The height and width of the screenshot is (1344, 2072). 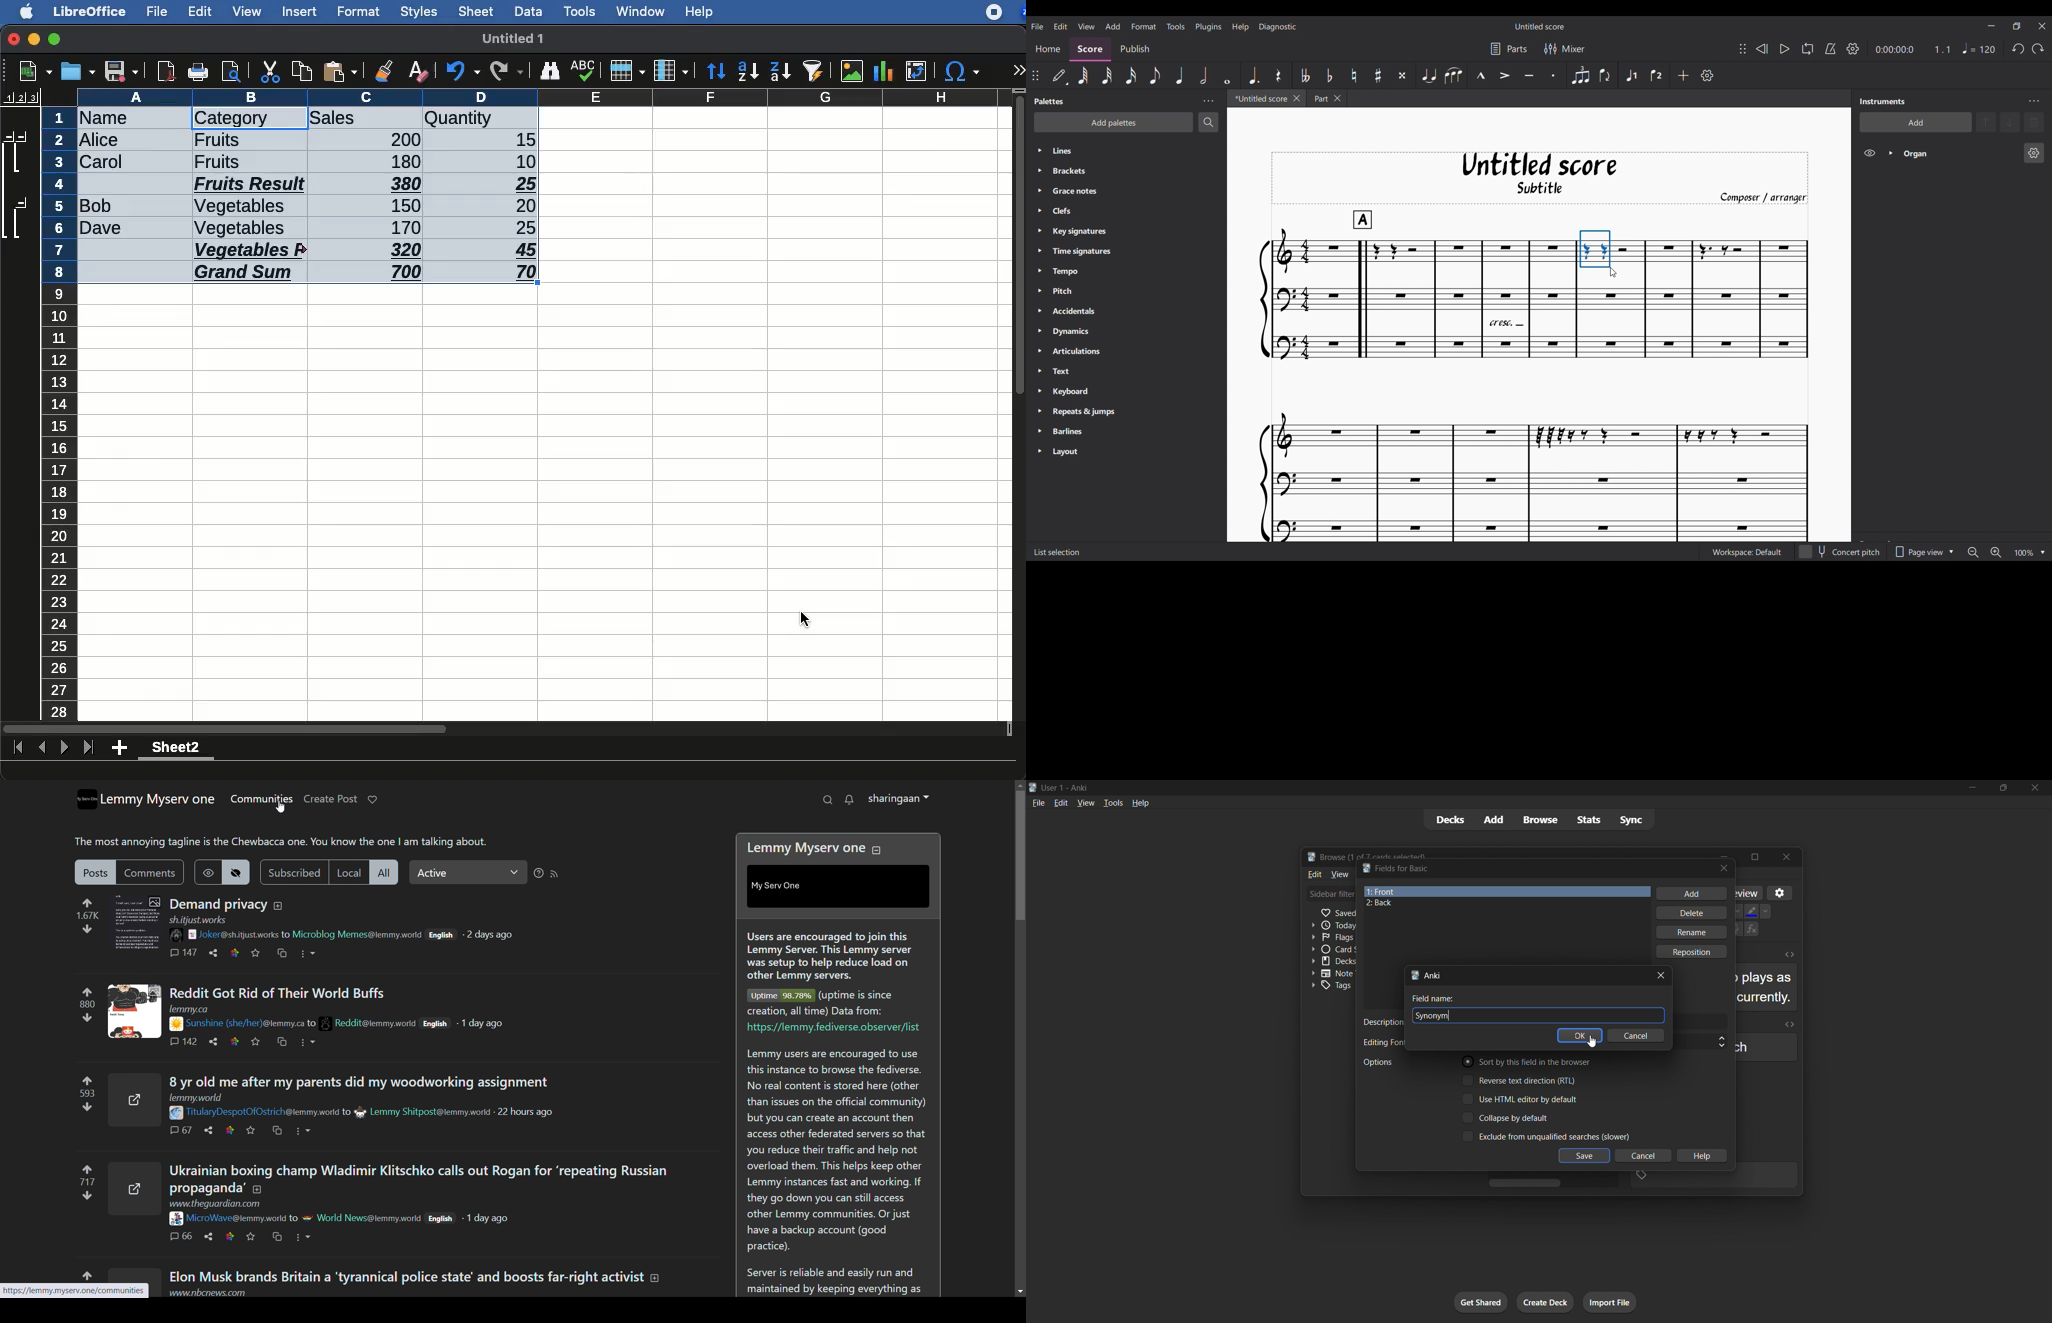 I want to click on English, so click(x=440, y=935).